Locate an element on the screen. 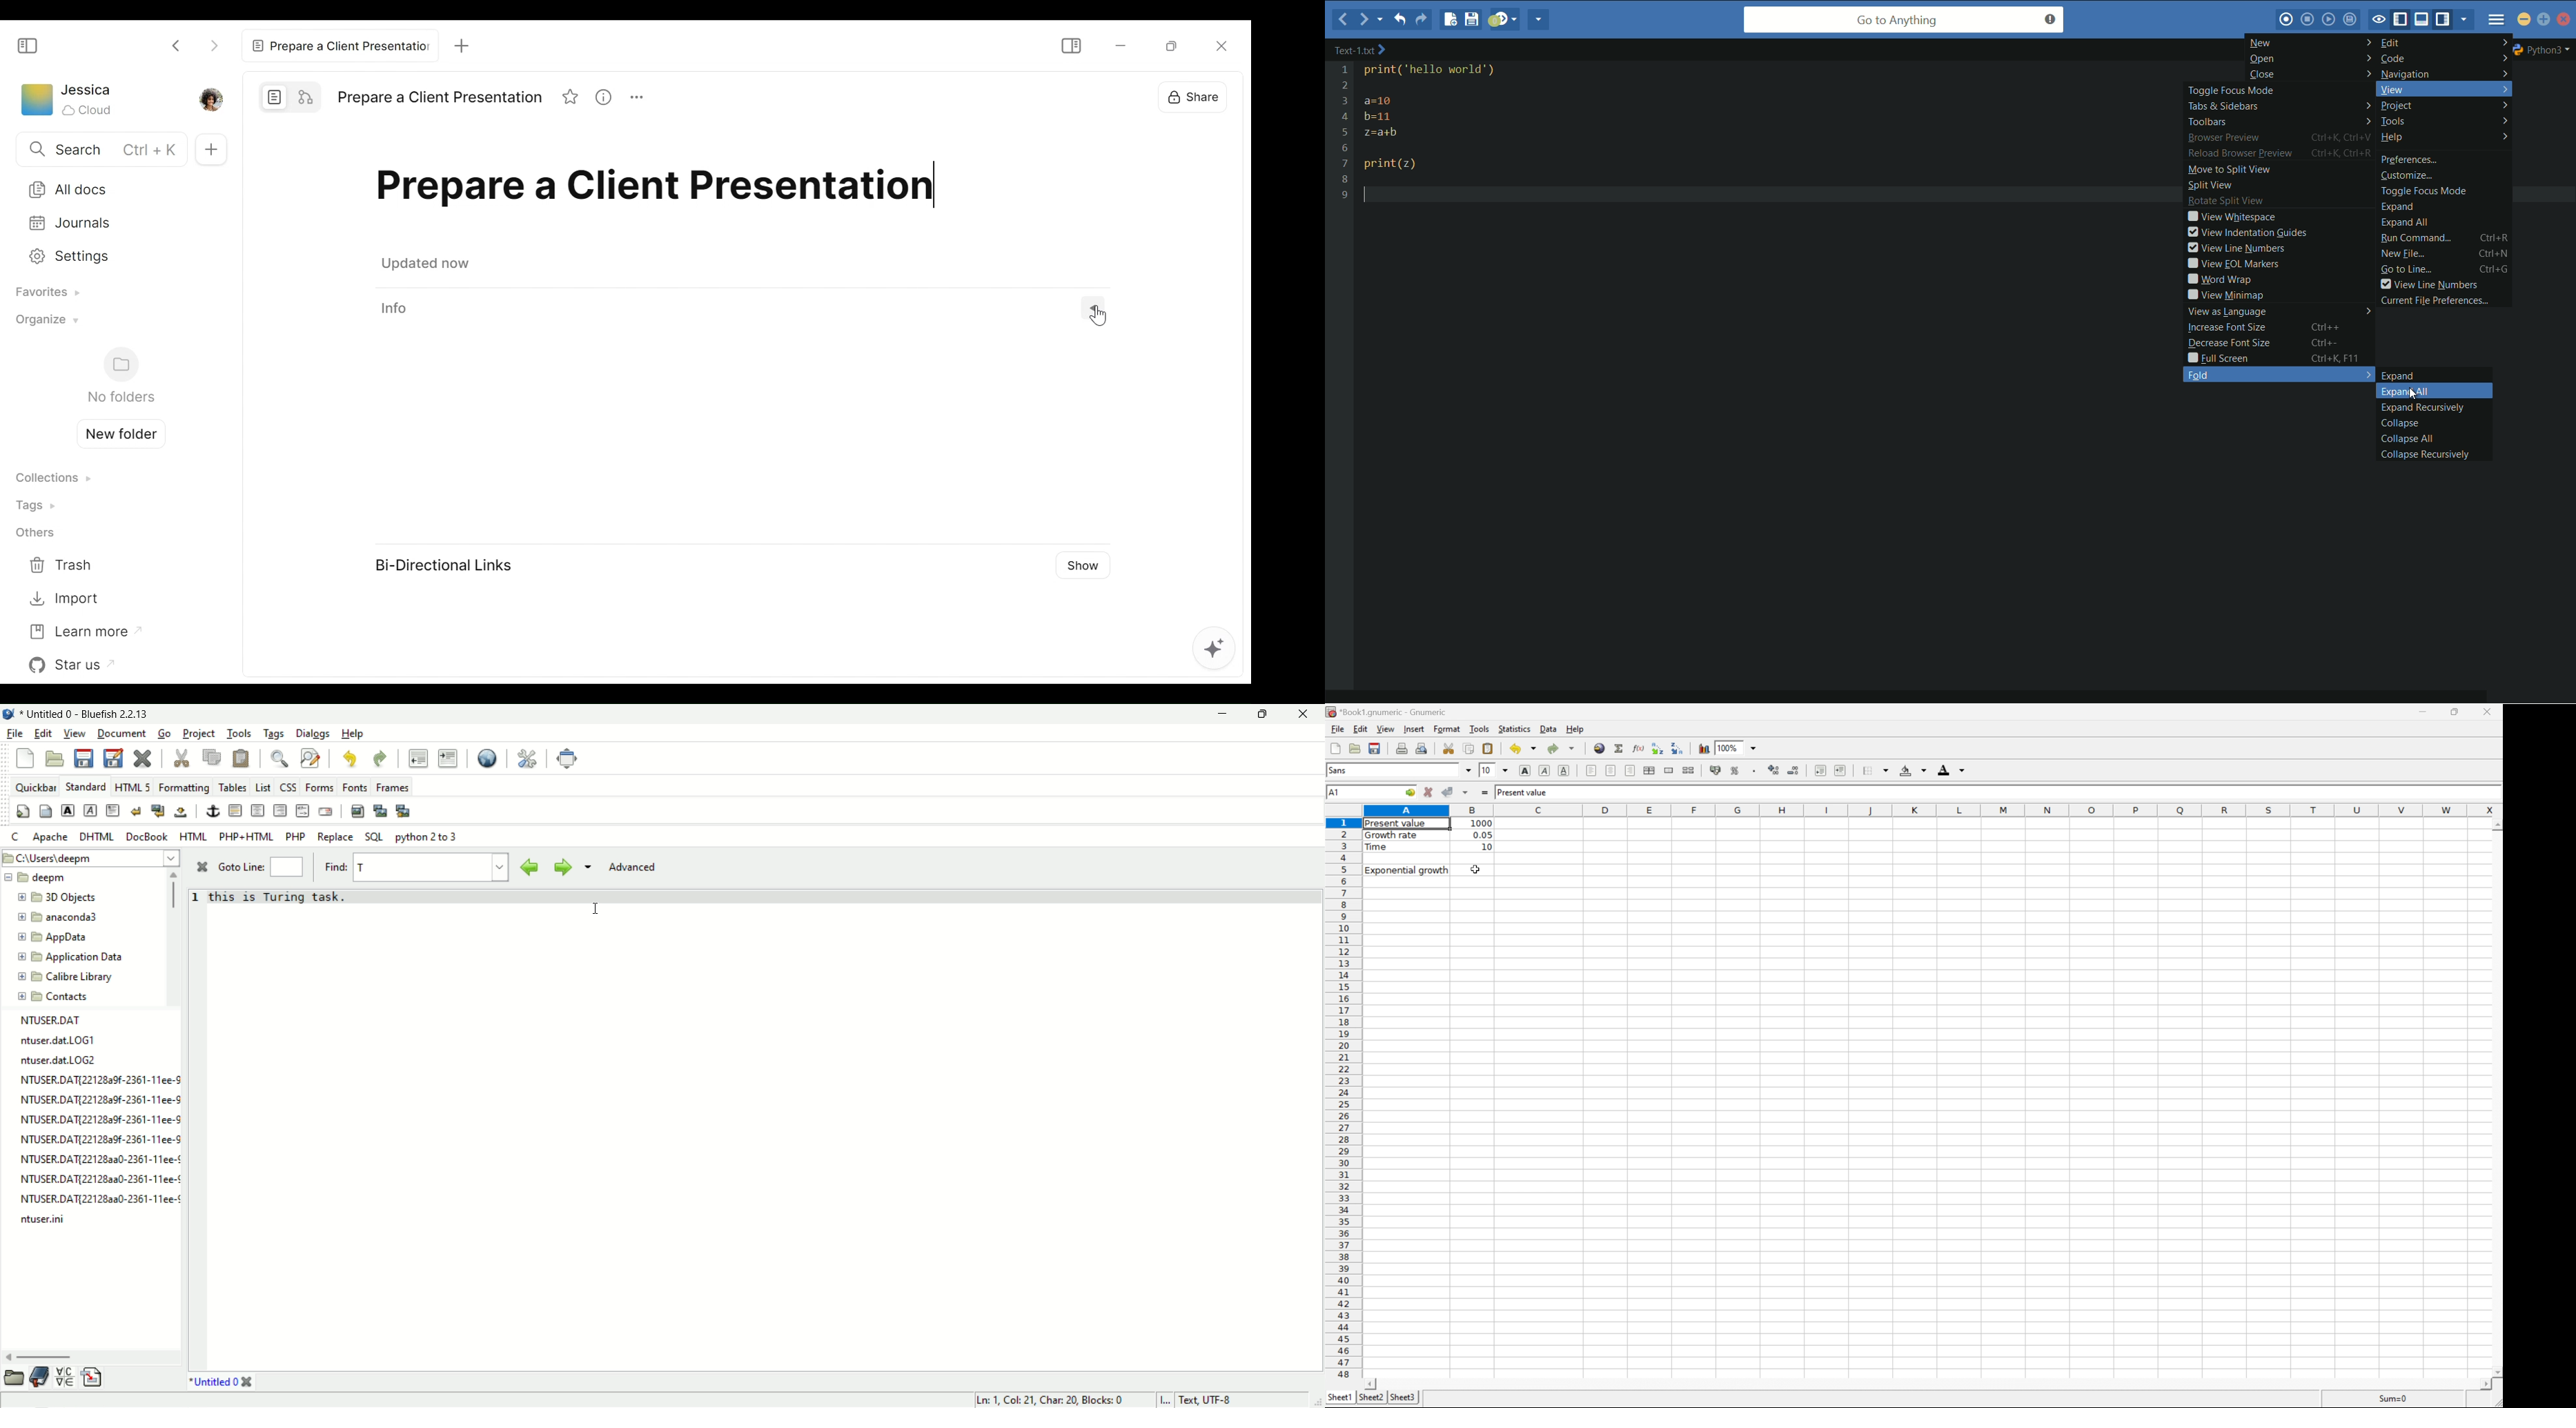  record macro is located at coordinates (2288, 19).